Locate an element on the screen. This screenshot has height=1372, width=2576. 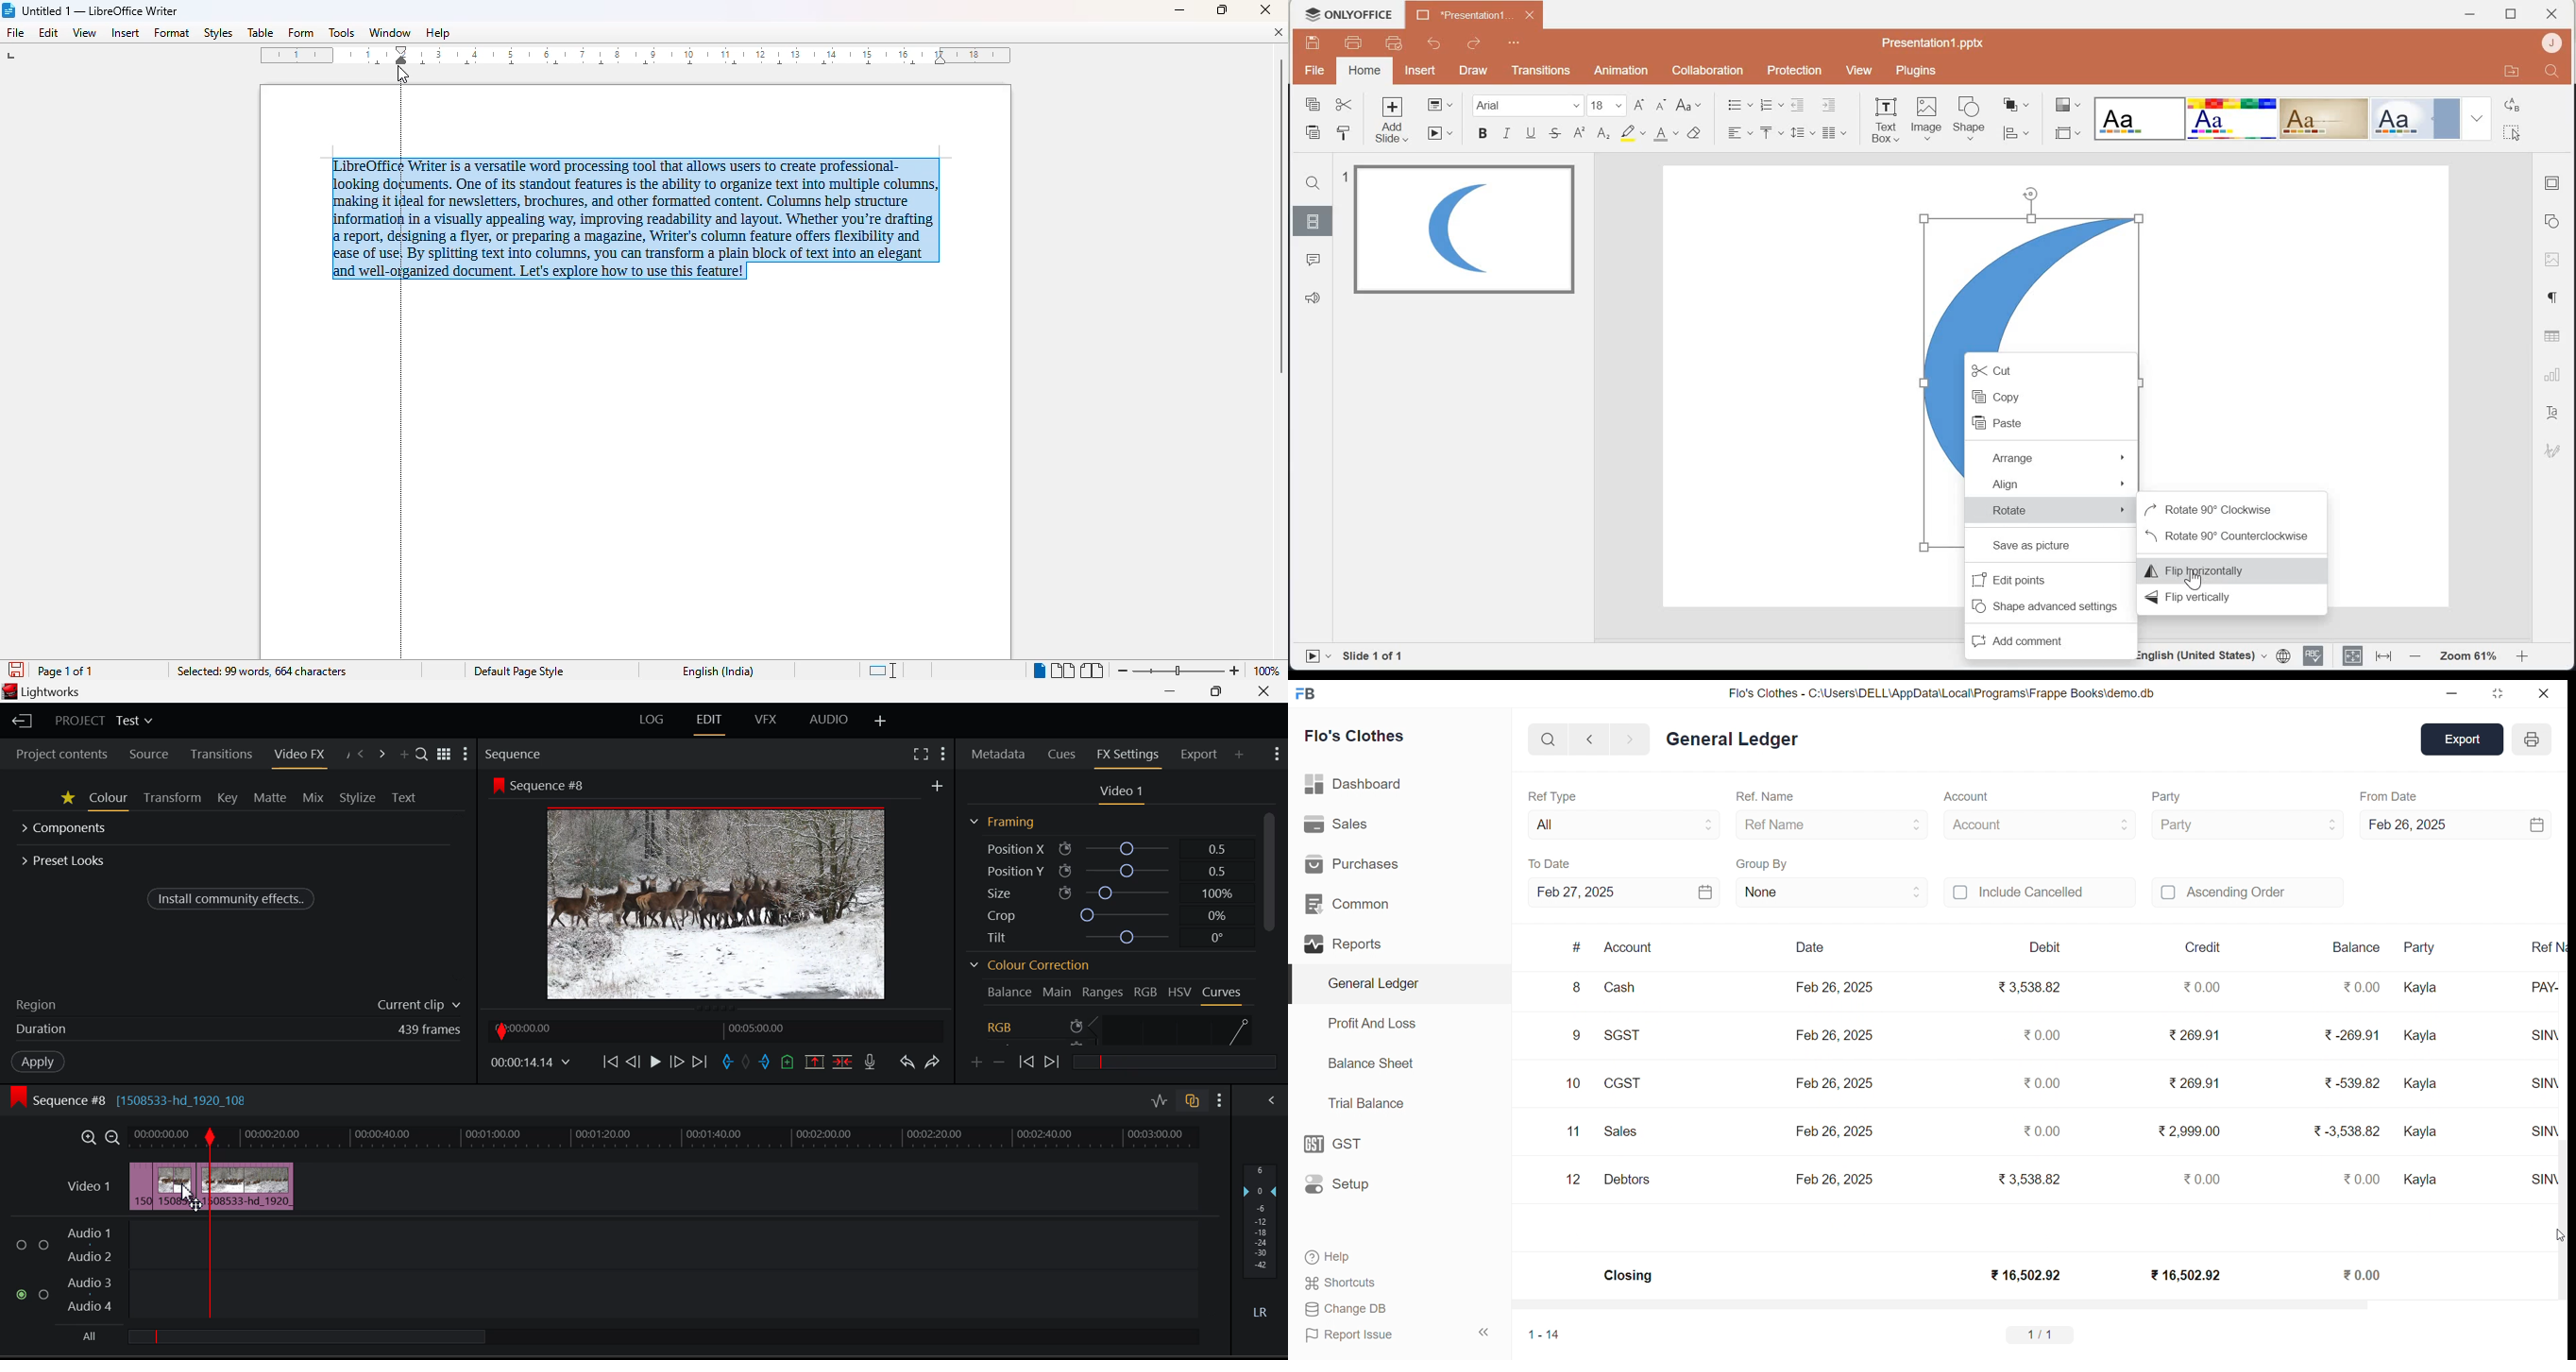
Feb 26, 2025 is located at coordinates (1837, 1033).